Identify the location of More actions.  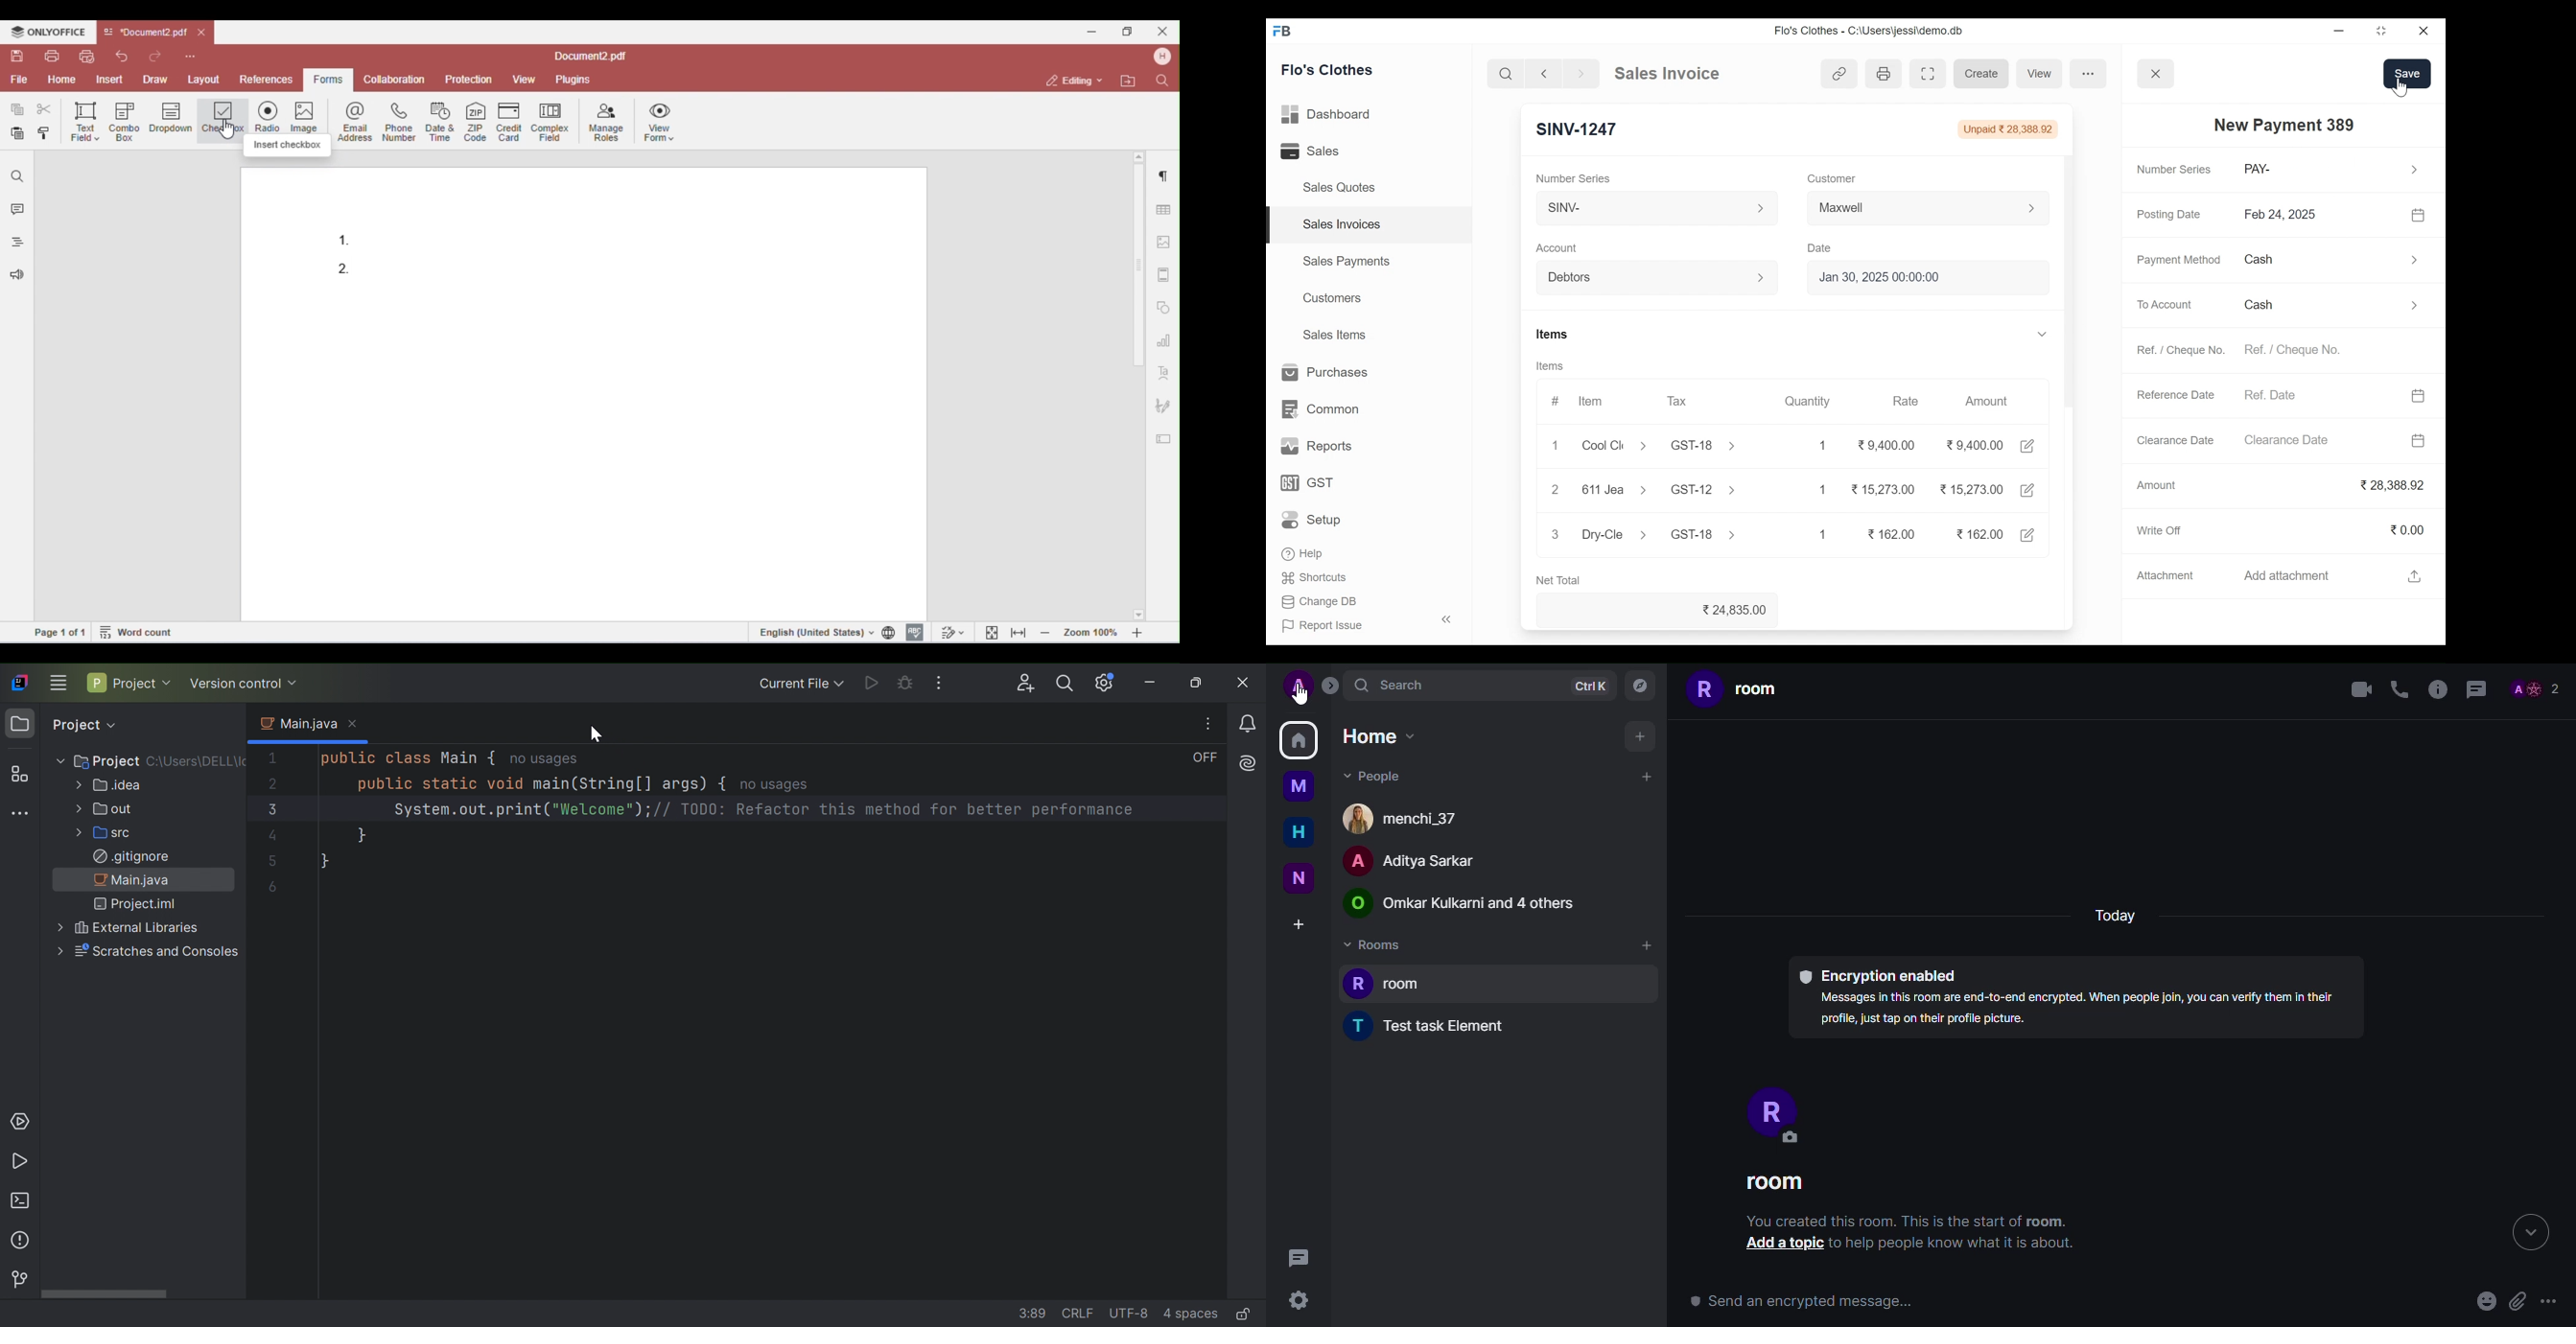
(937, 683).